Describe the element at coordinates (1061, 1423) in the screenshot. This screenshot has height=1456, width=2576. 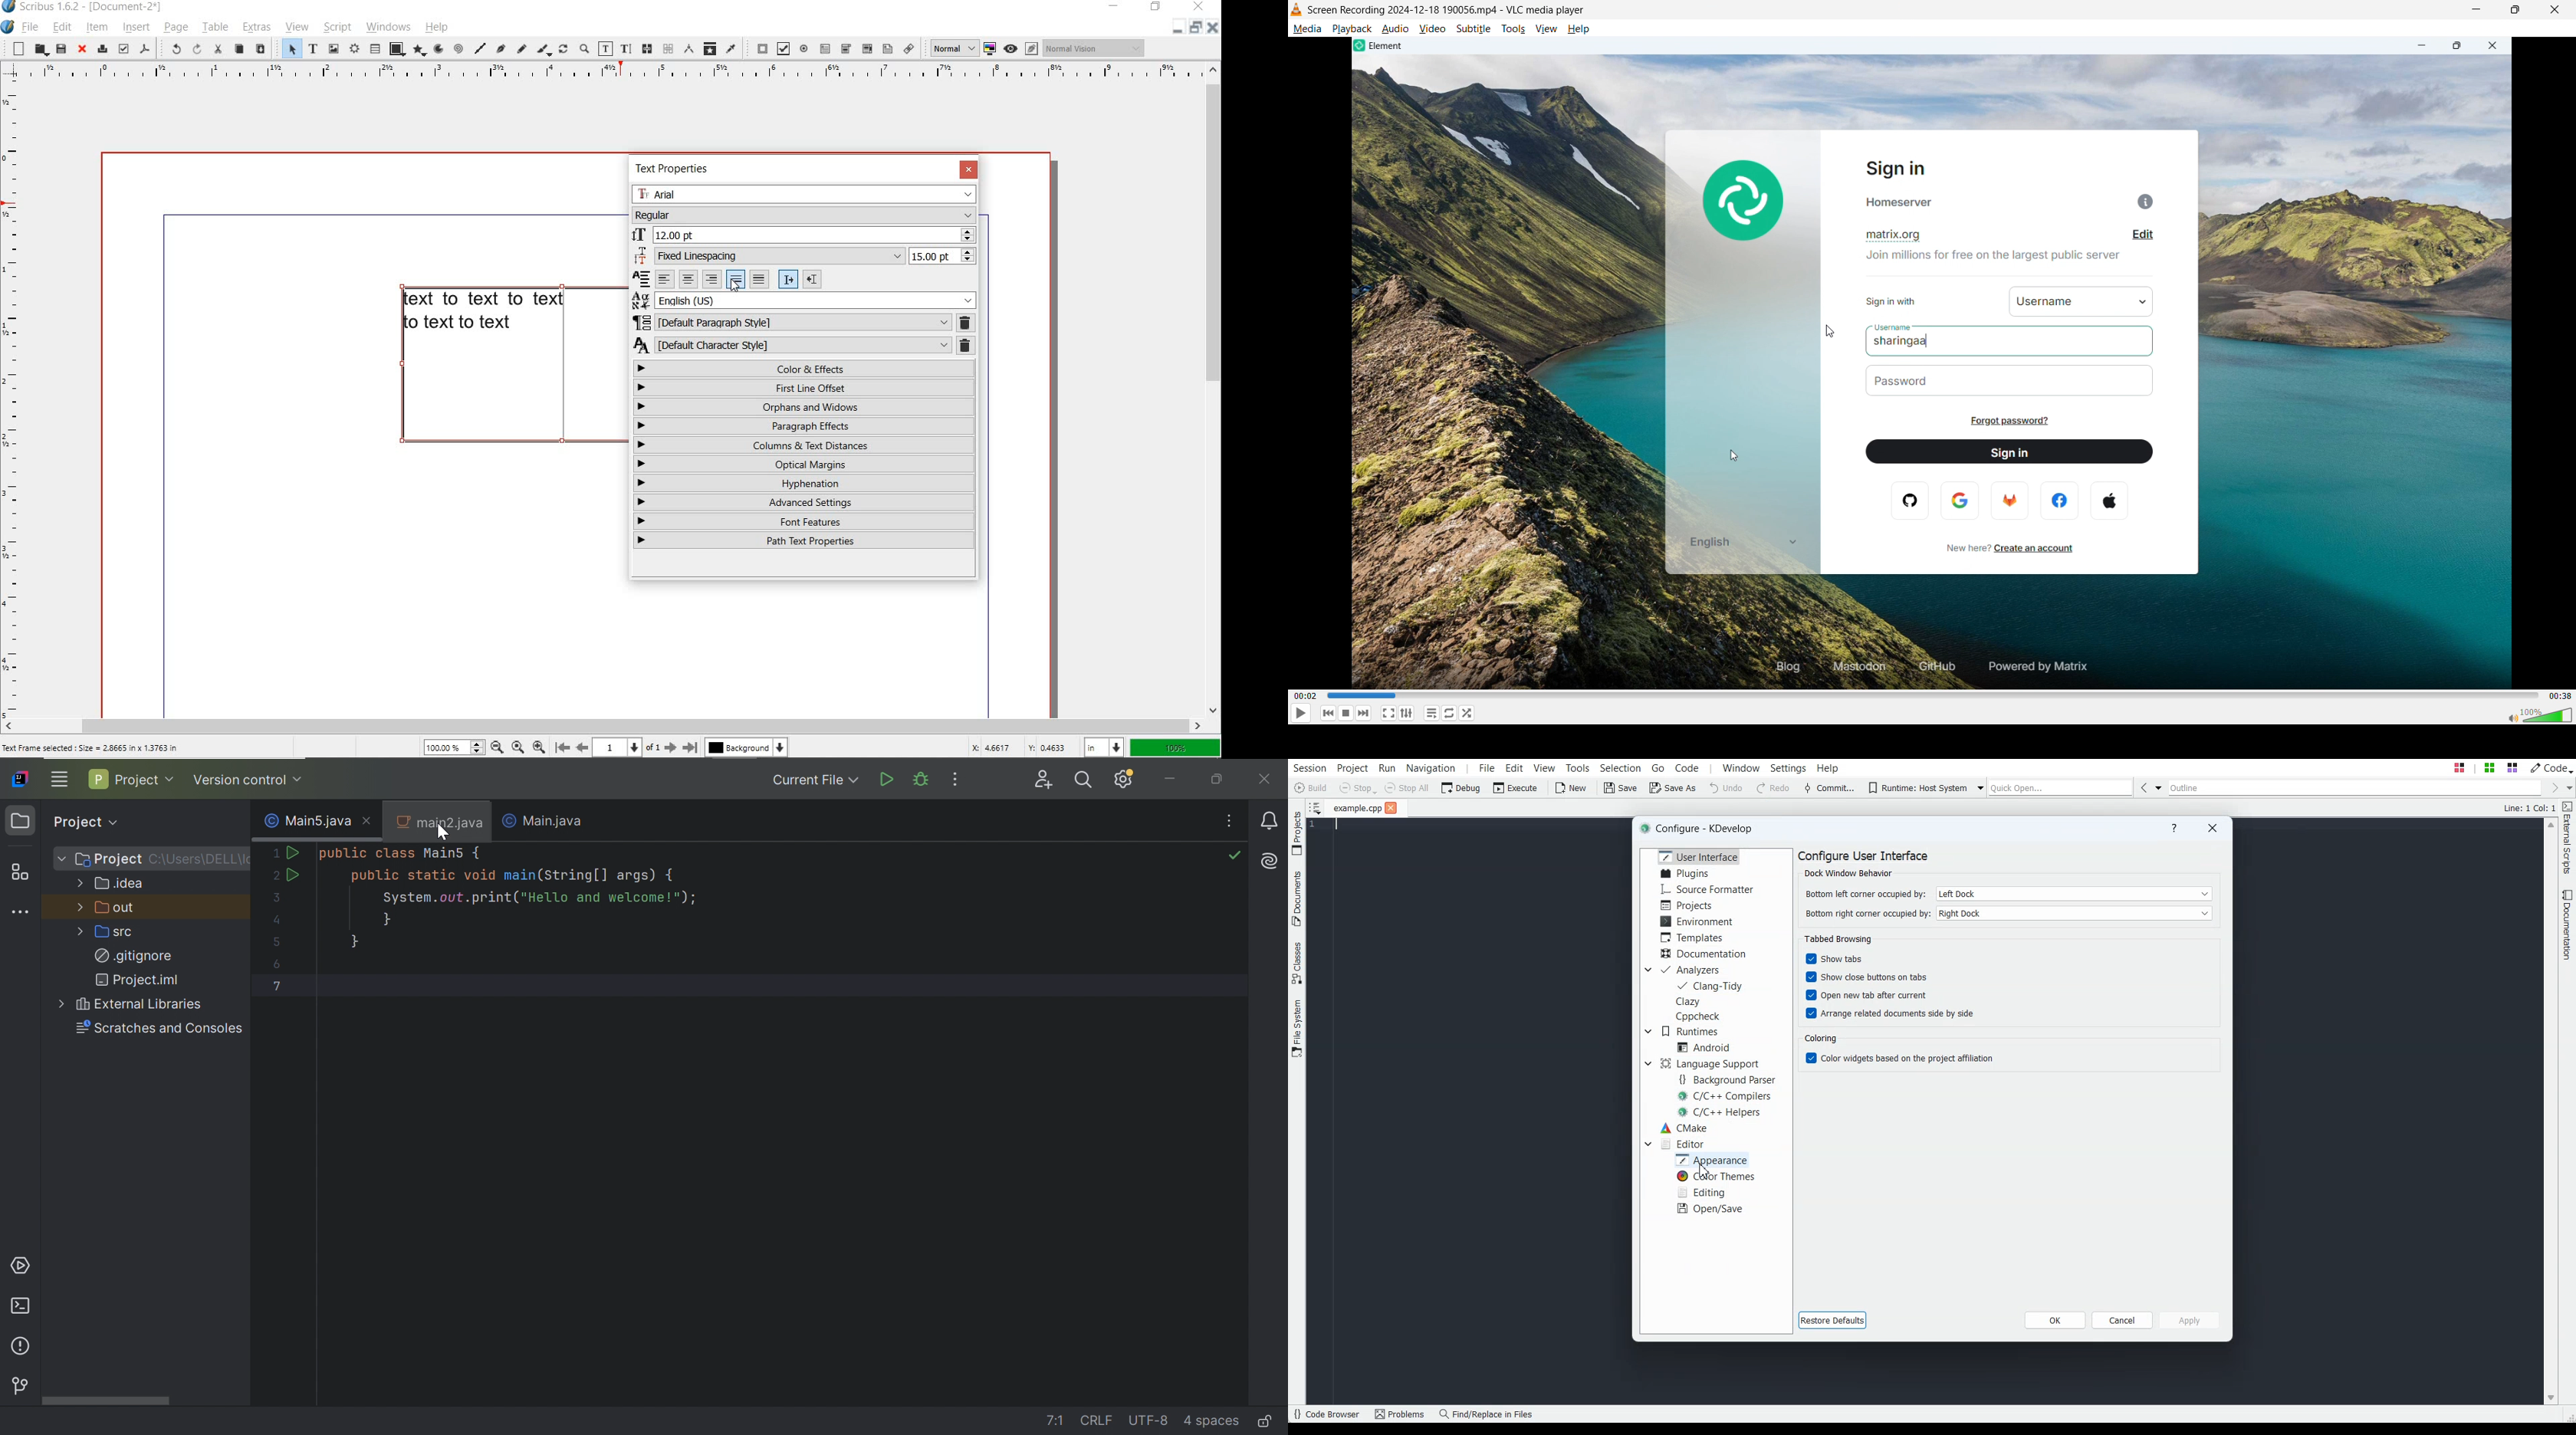
I see `1:!` at that location.